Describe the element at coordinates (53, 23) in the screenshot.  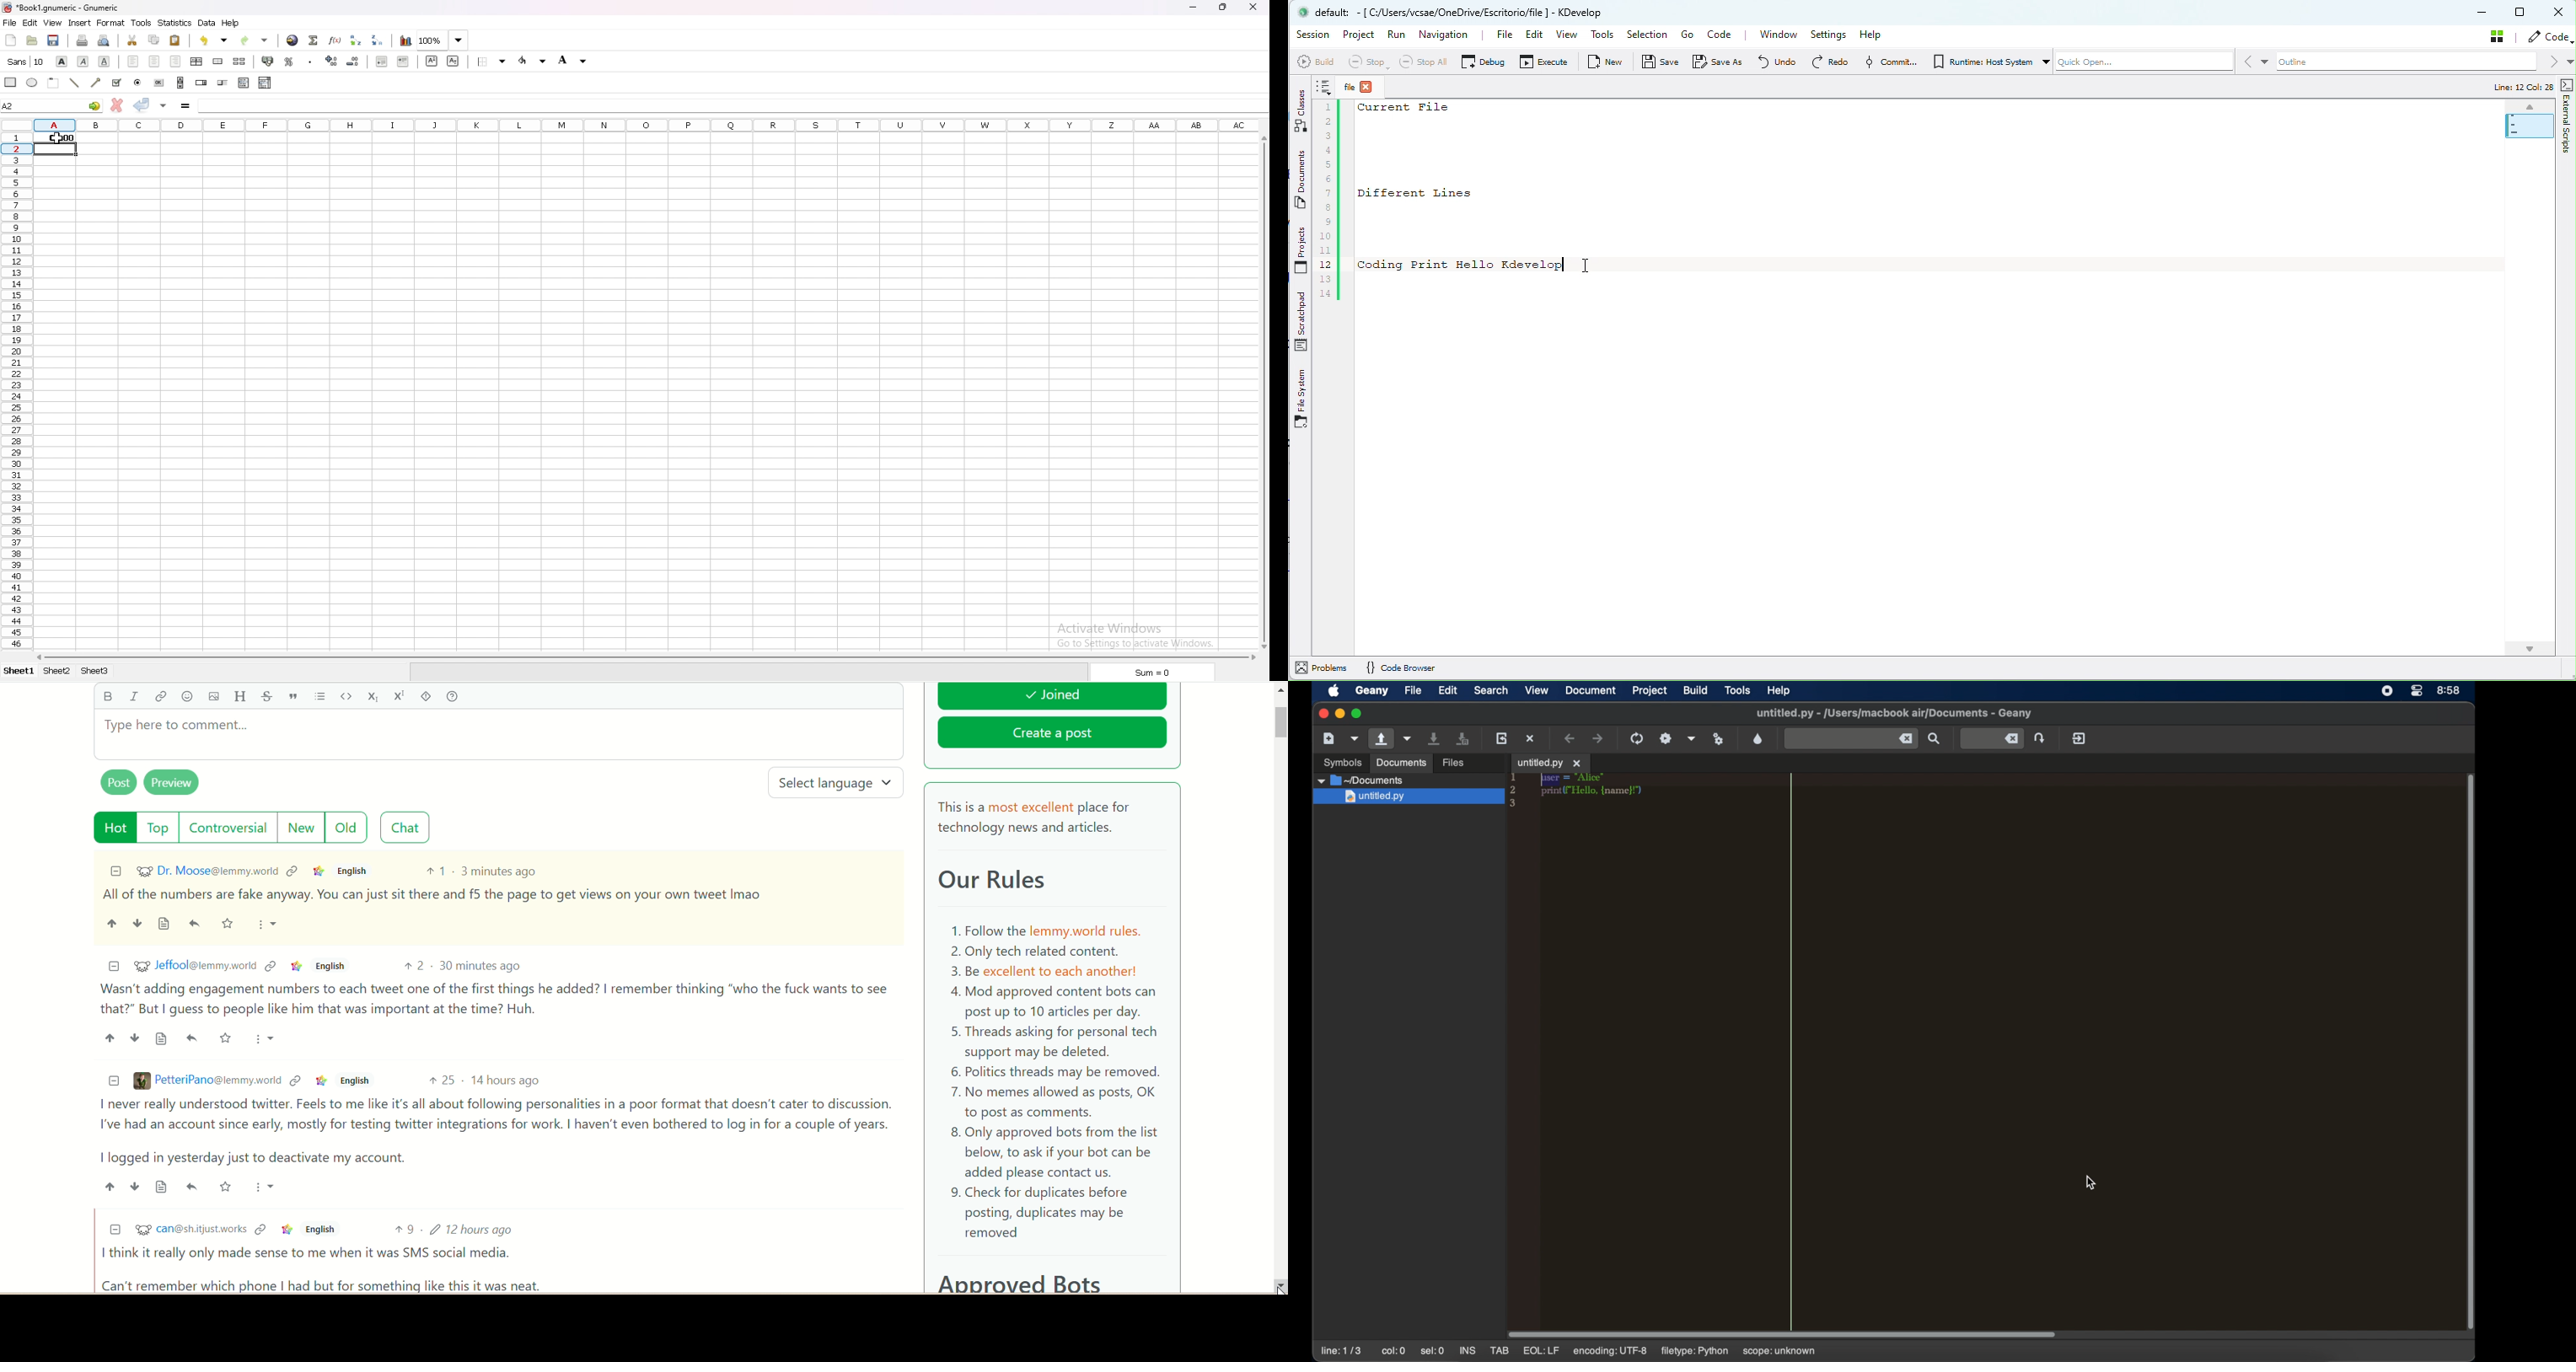
I see `view` at that location.